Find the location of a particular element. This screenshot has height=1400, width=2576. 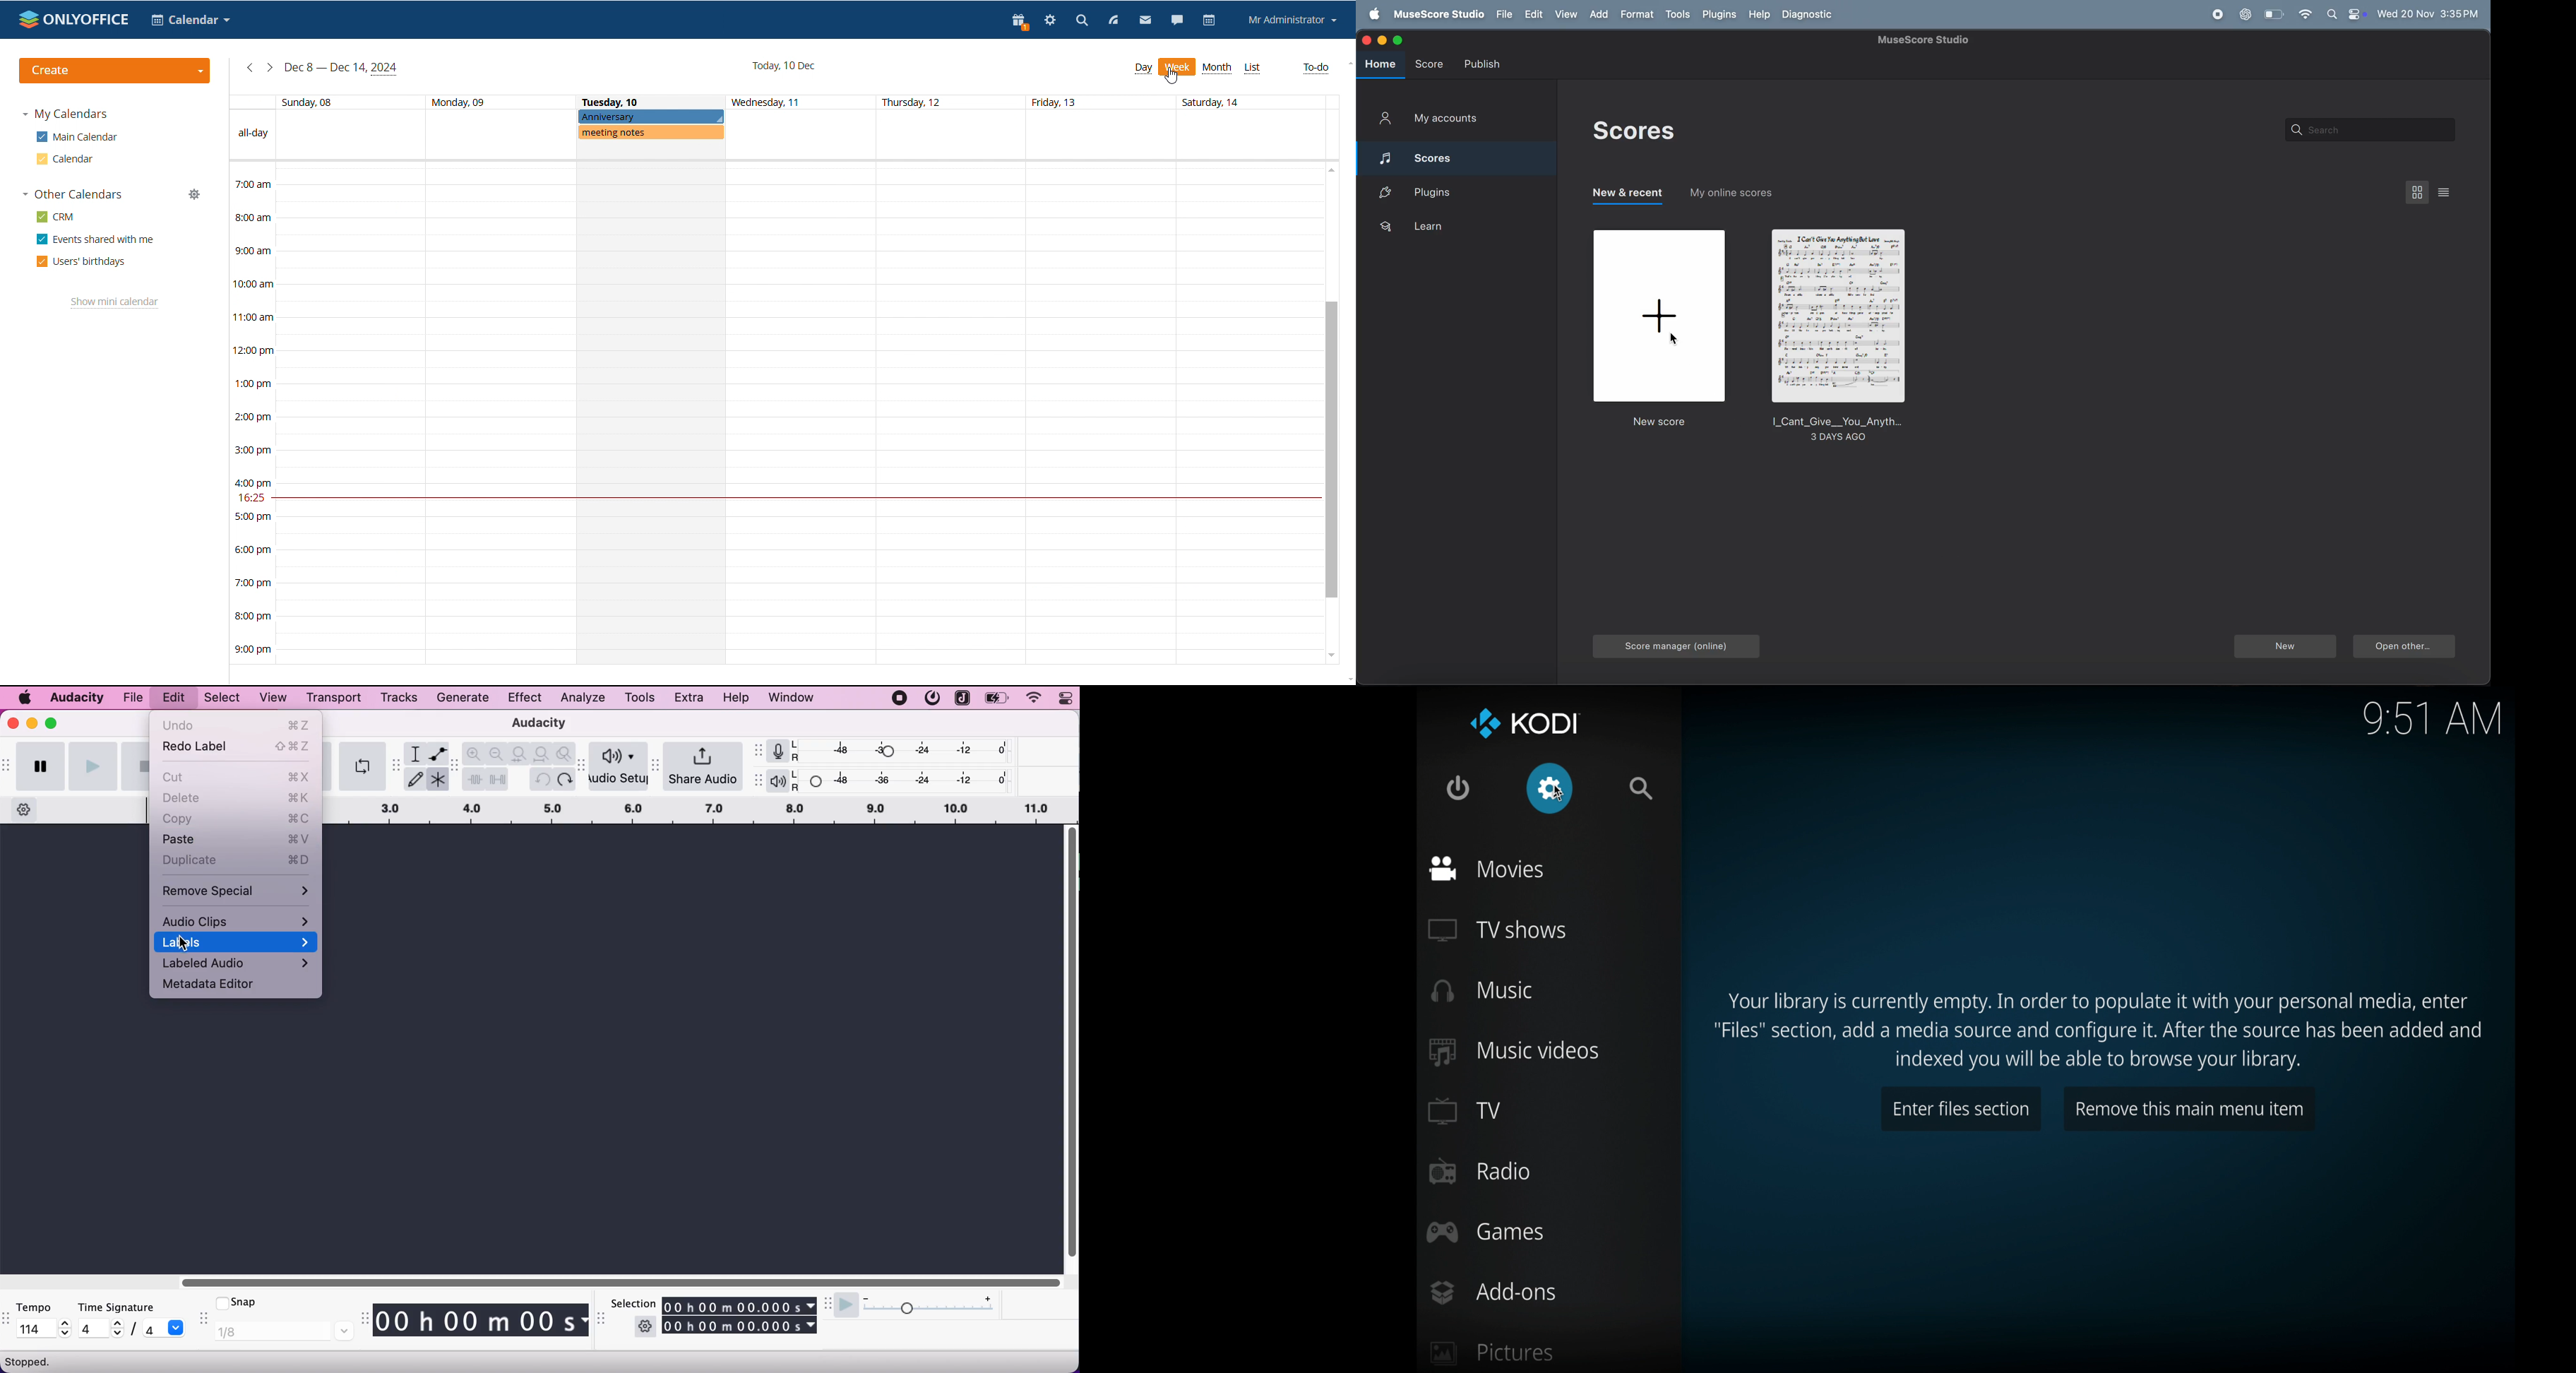

horizontal slider is located at coordinates (629, 1281).